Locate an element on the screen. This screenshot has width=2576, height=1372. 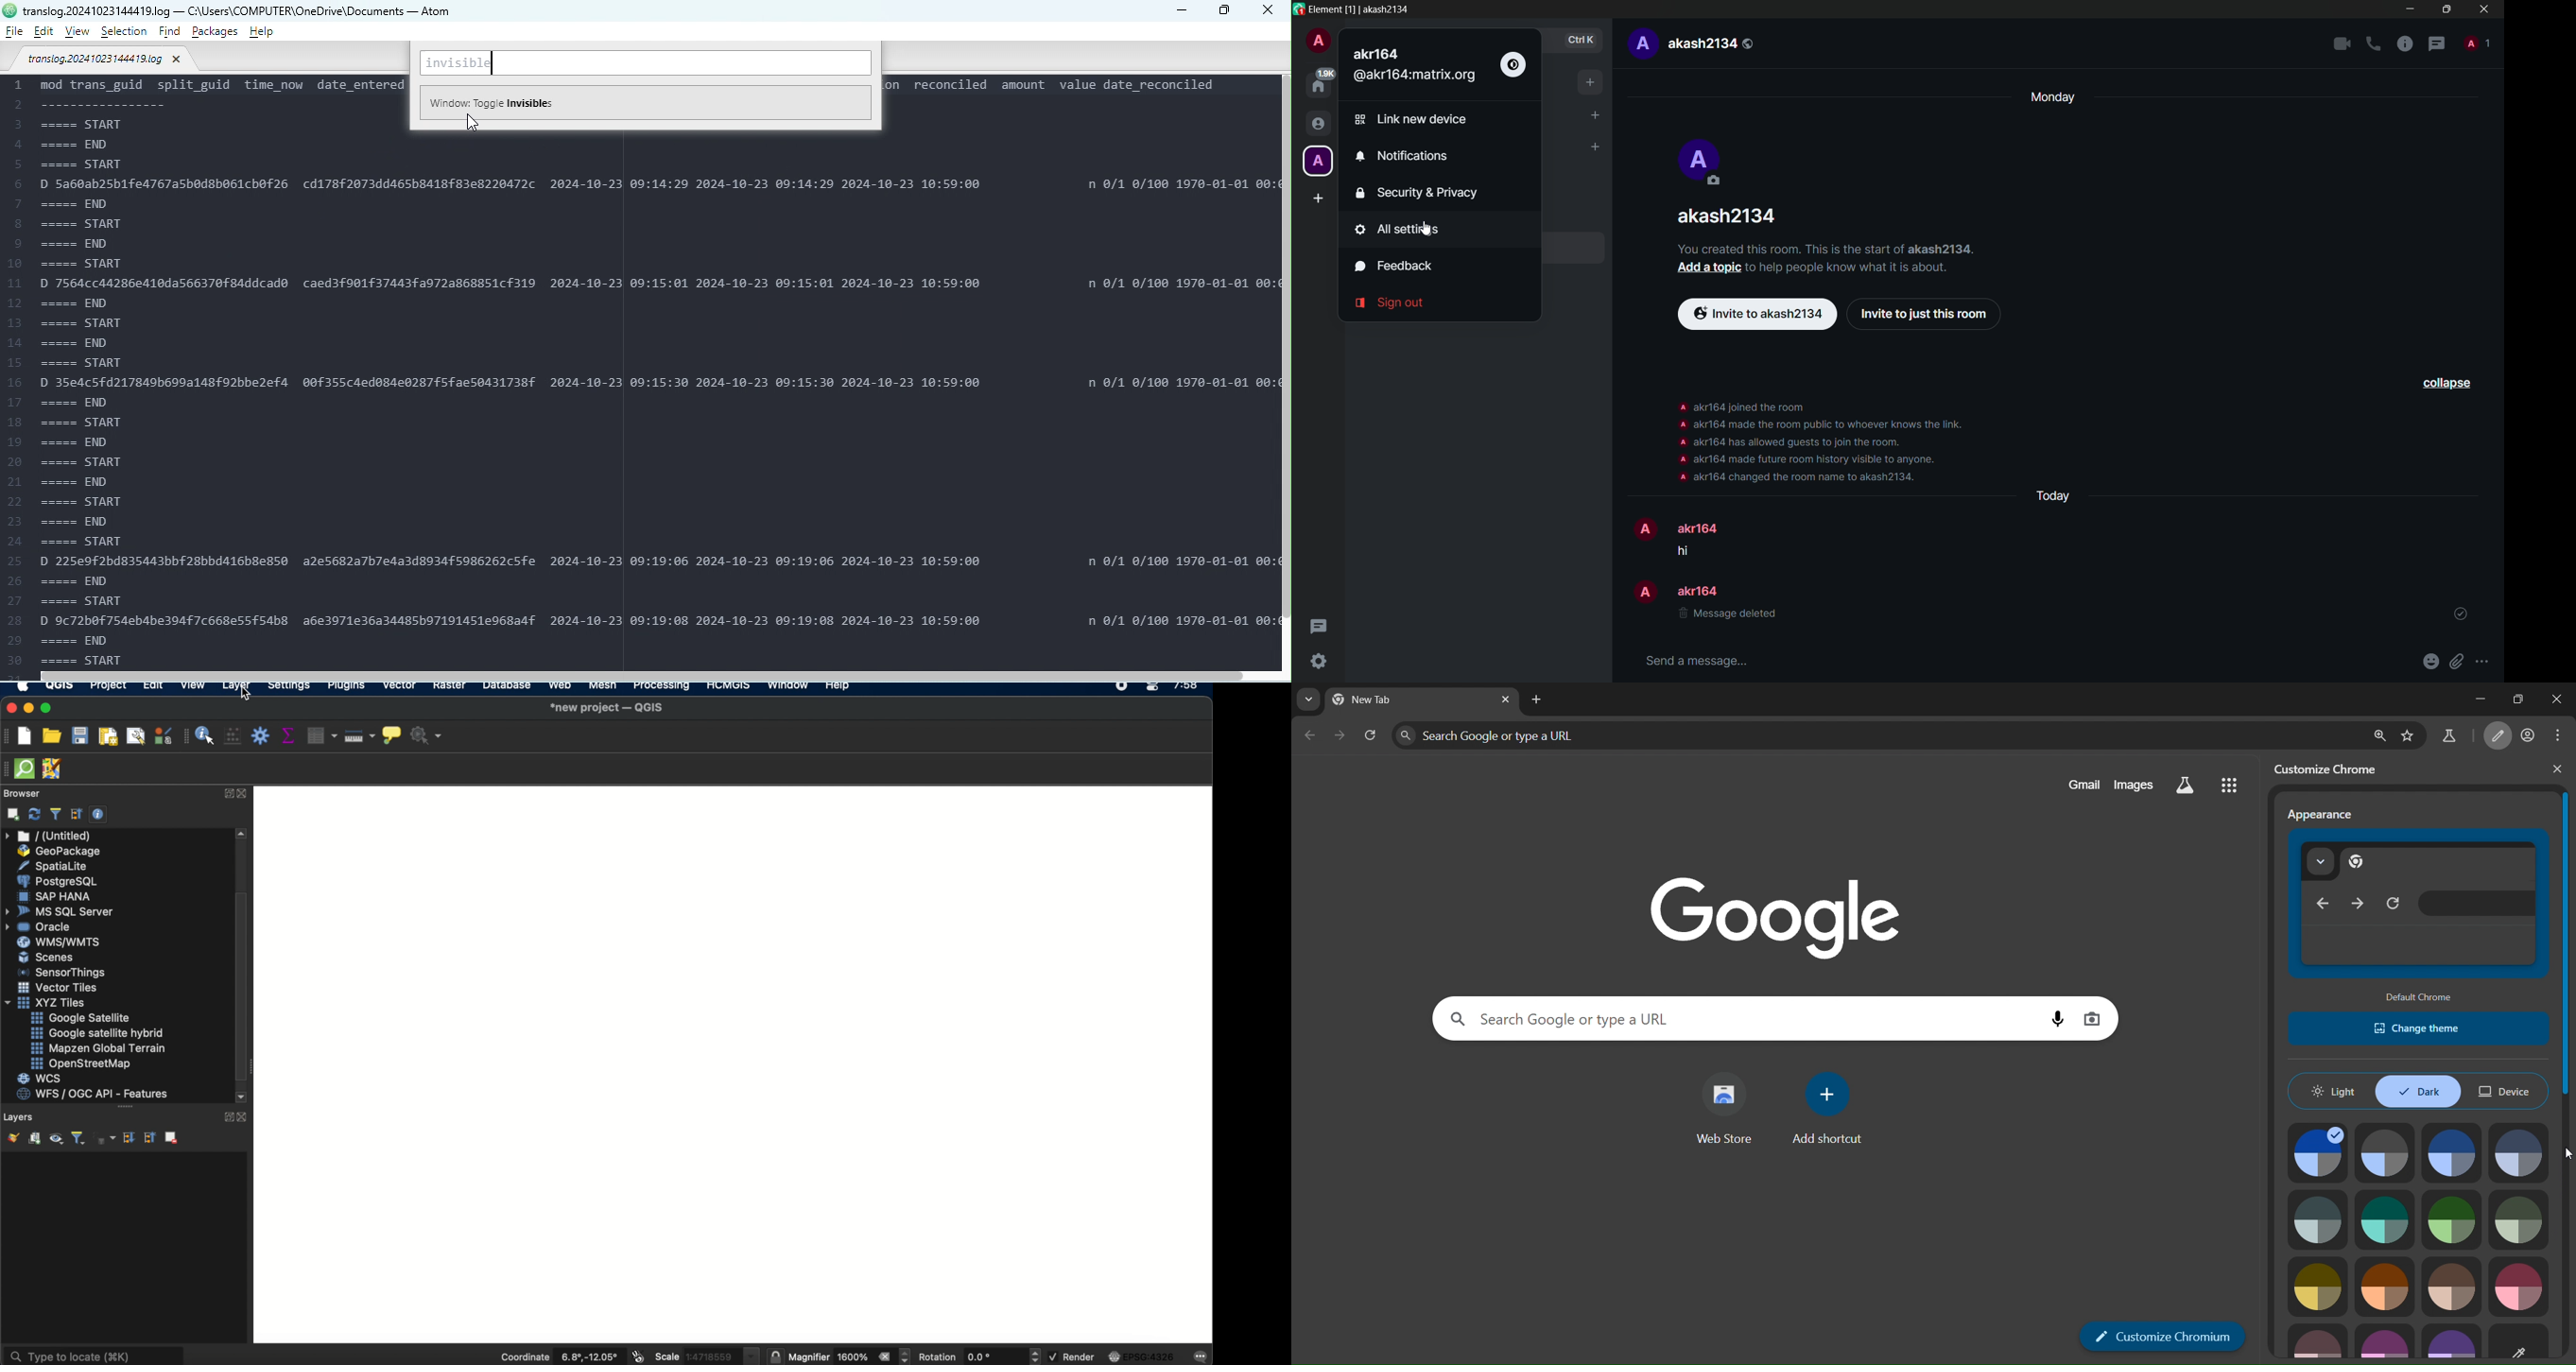
reload page is located at coordinates (1370, 733).